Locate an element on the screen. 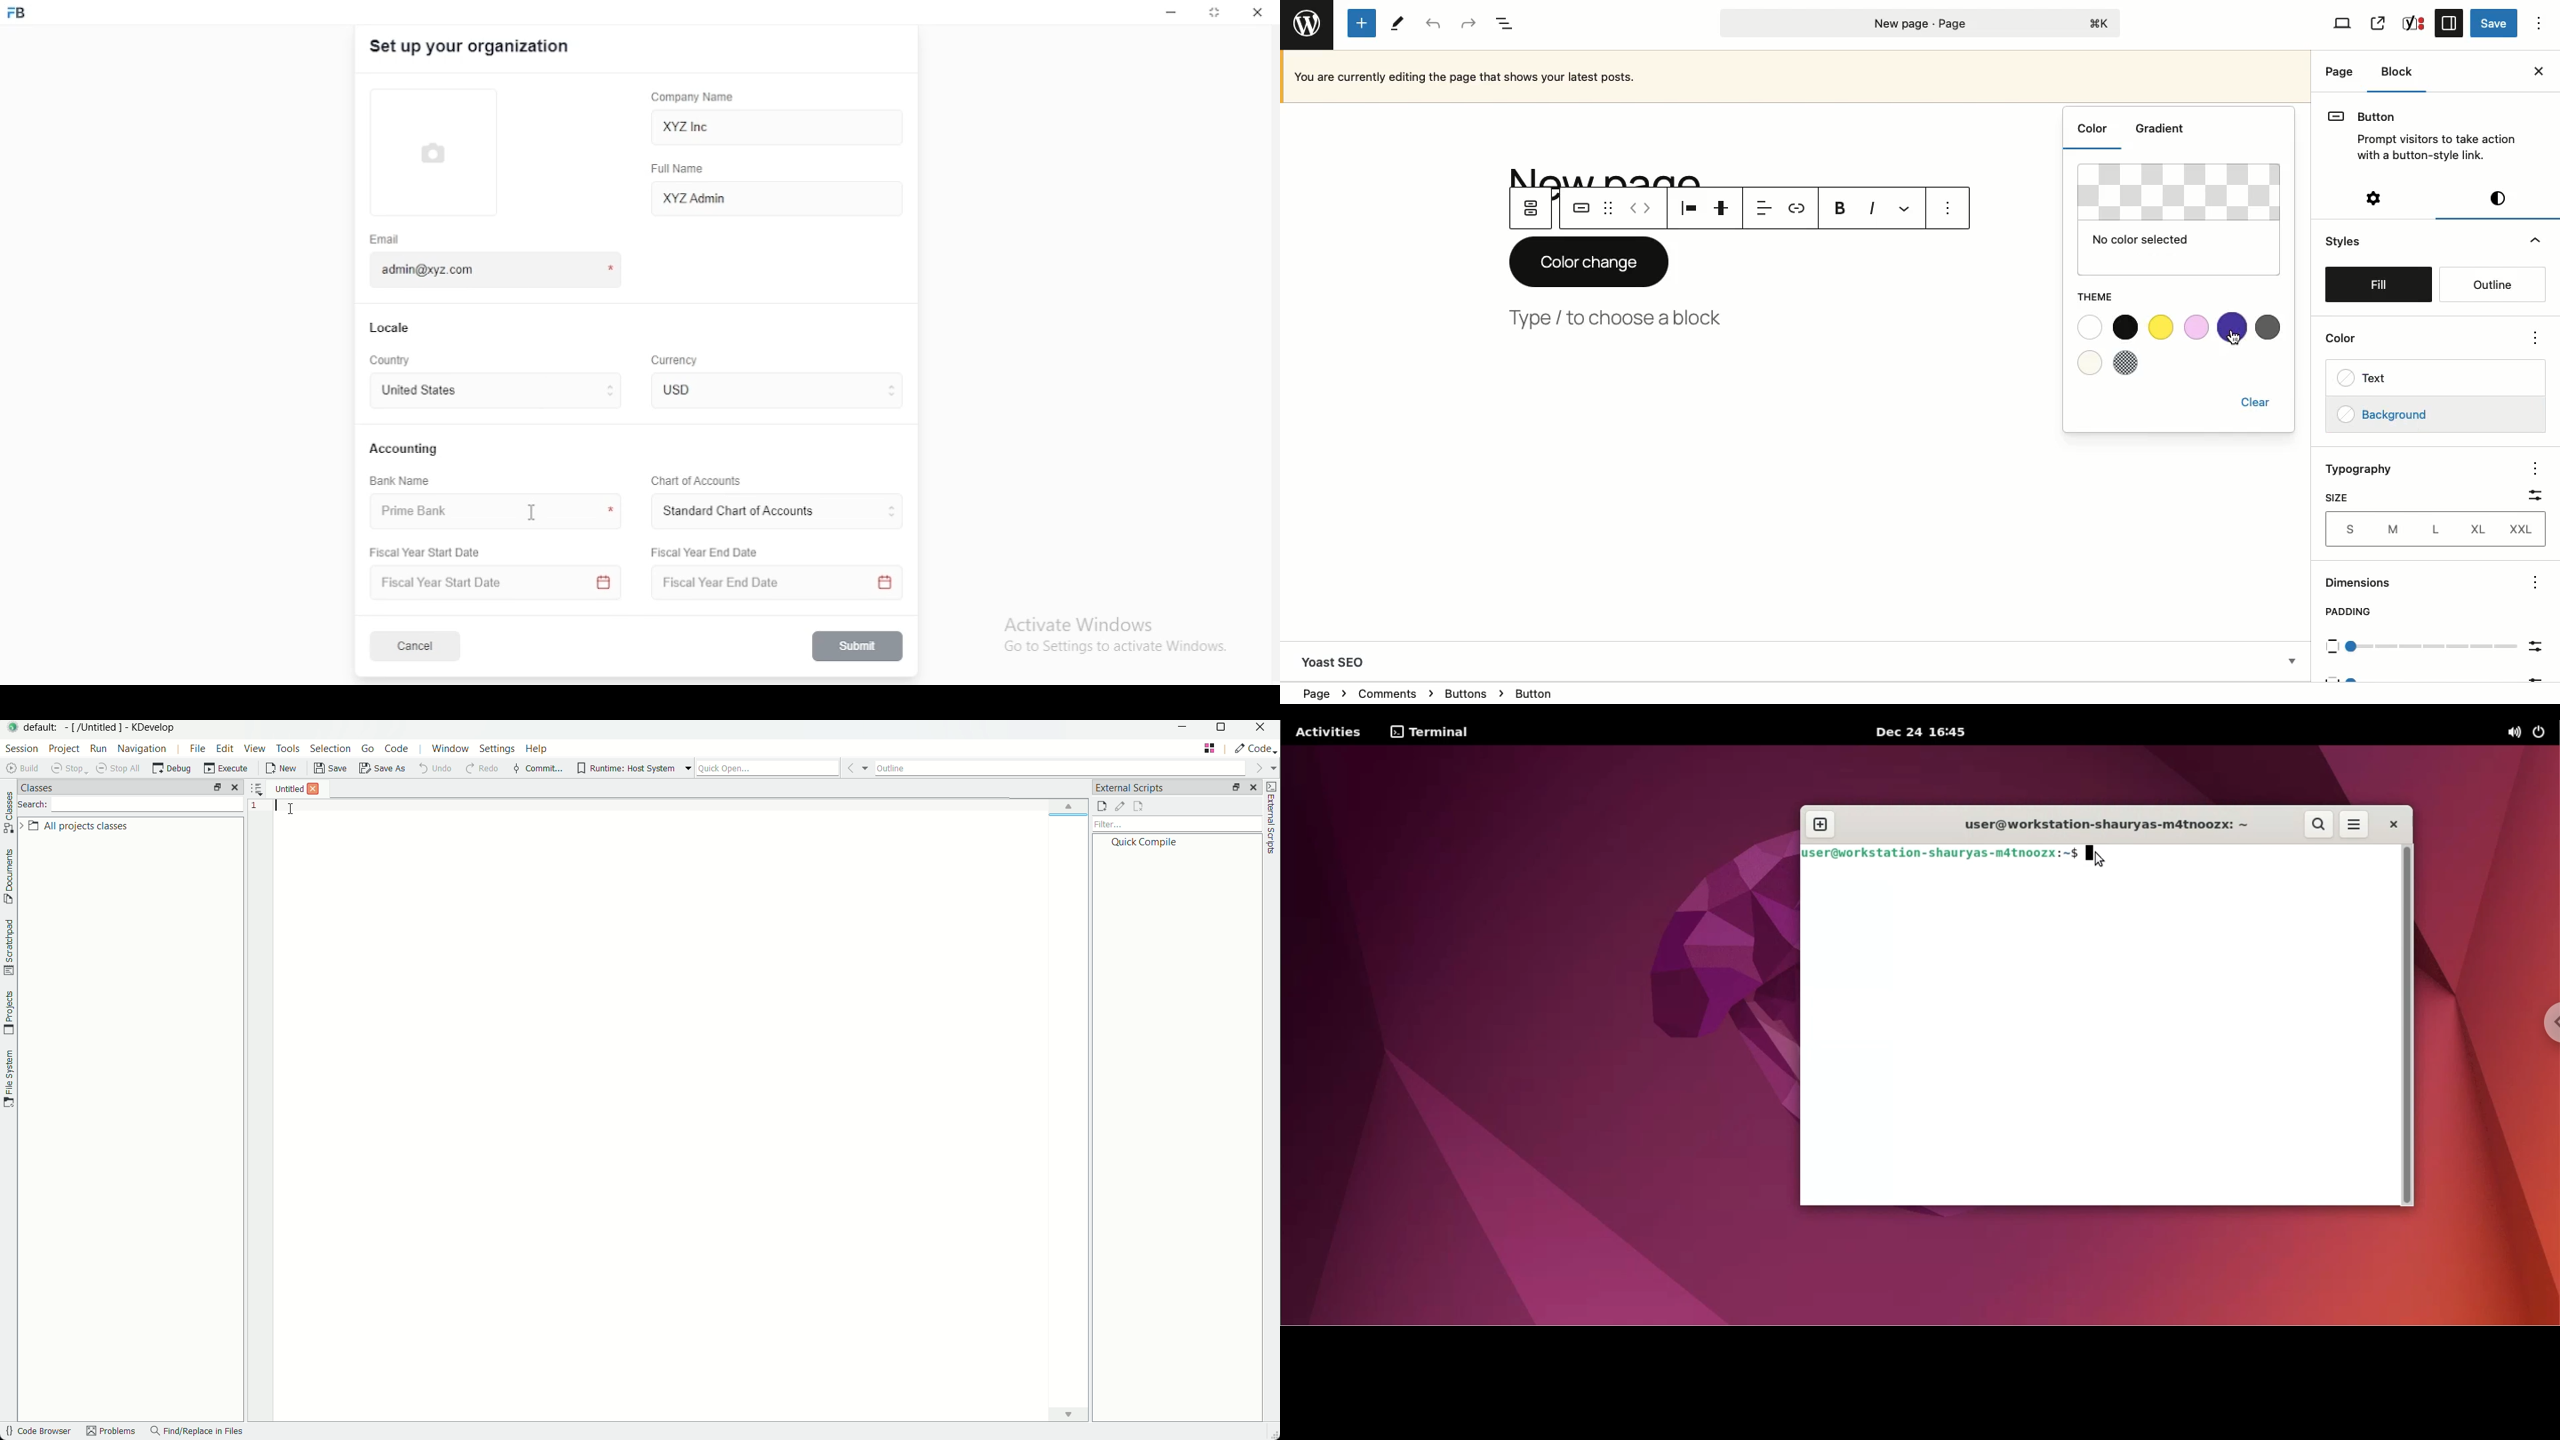  Location is located at coordinates (1796, 692).